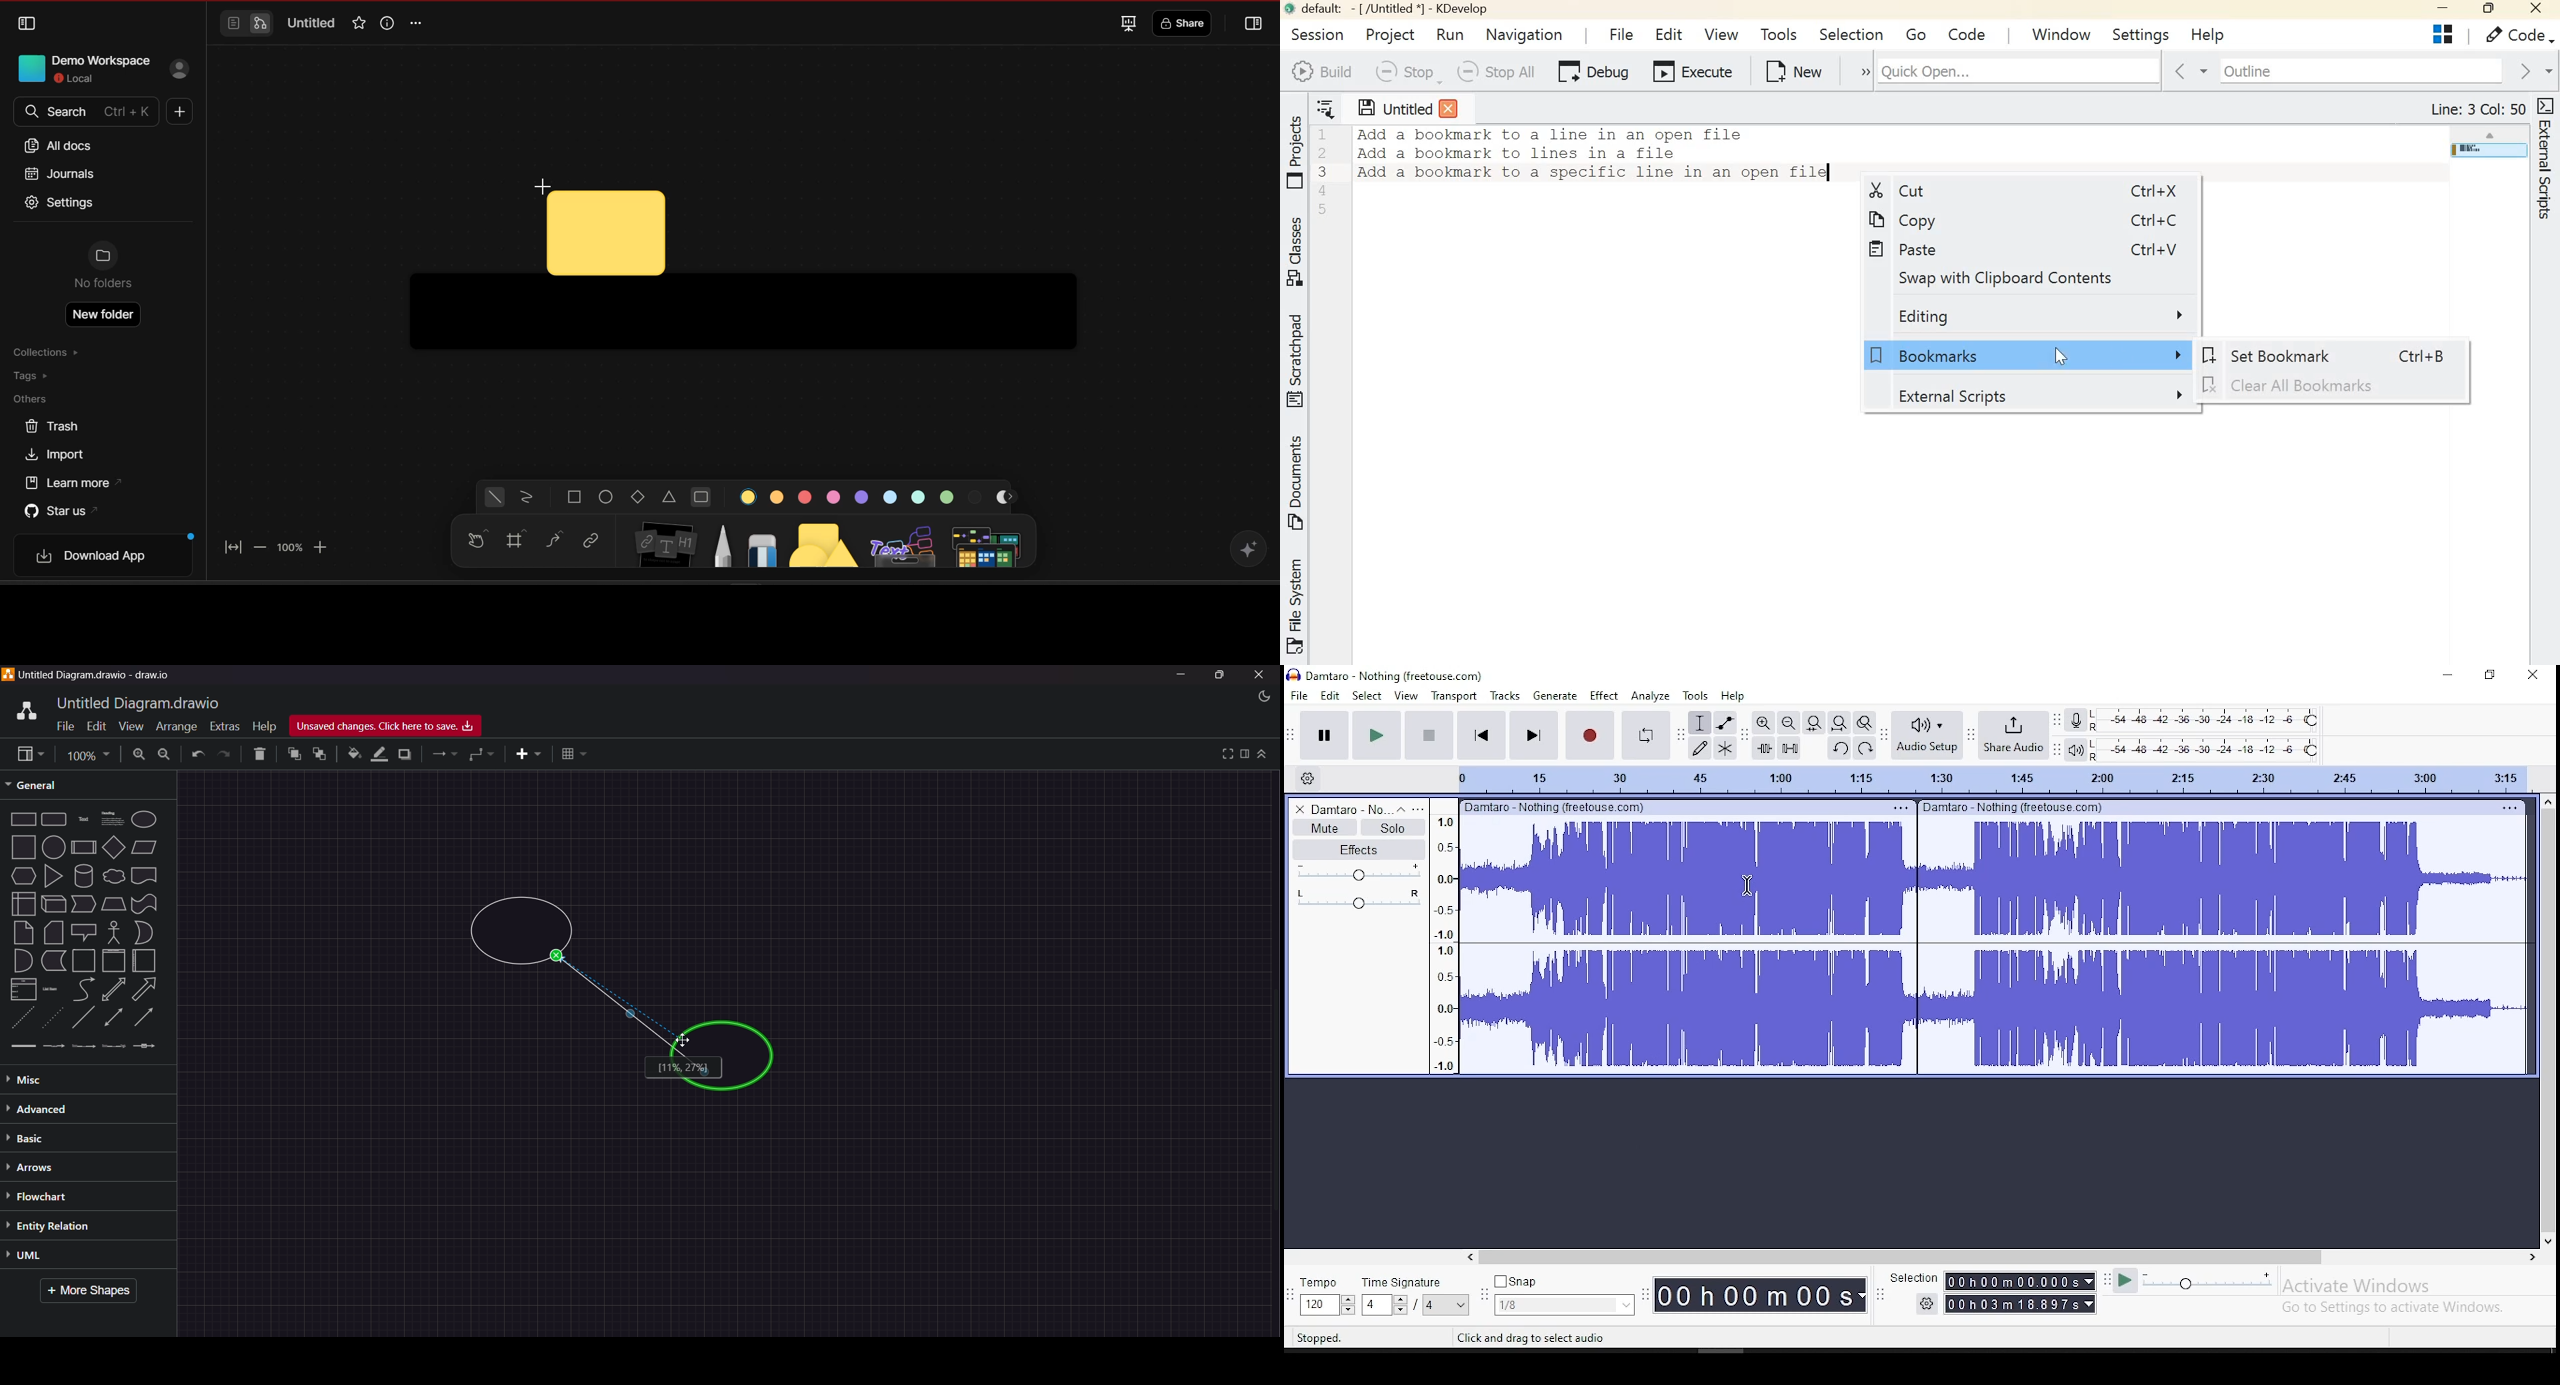 The height and width of the screenshot is (1400, 2576). What do you see at coordinates (2531, 1257) in the screenshot?
I see `scroll right` at bounding box center [2531, 1257].